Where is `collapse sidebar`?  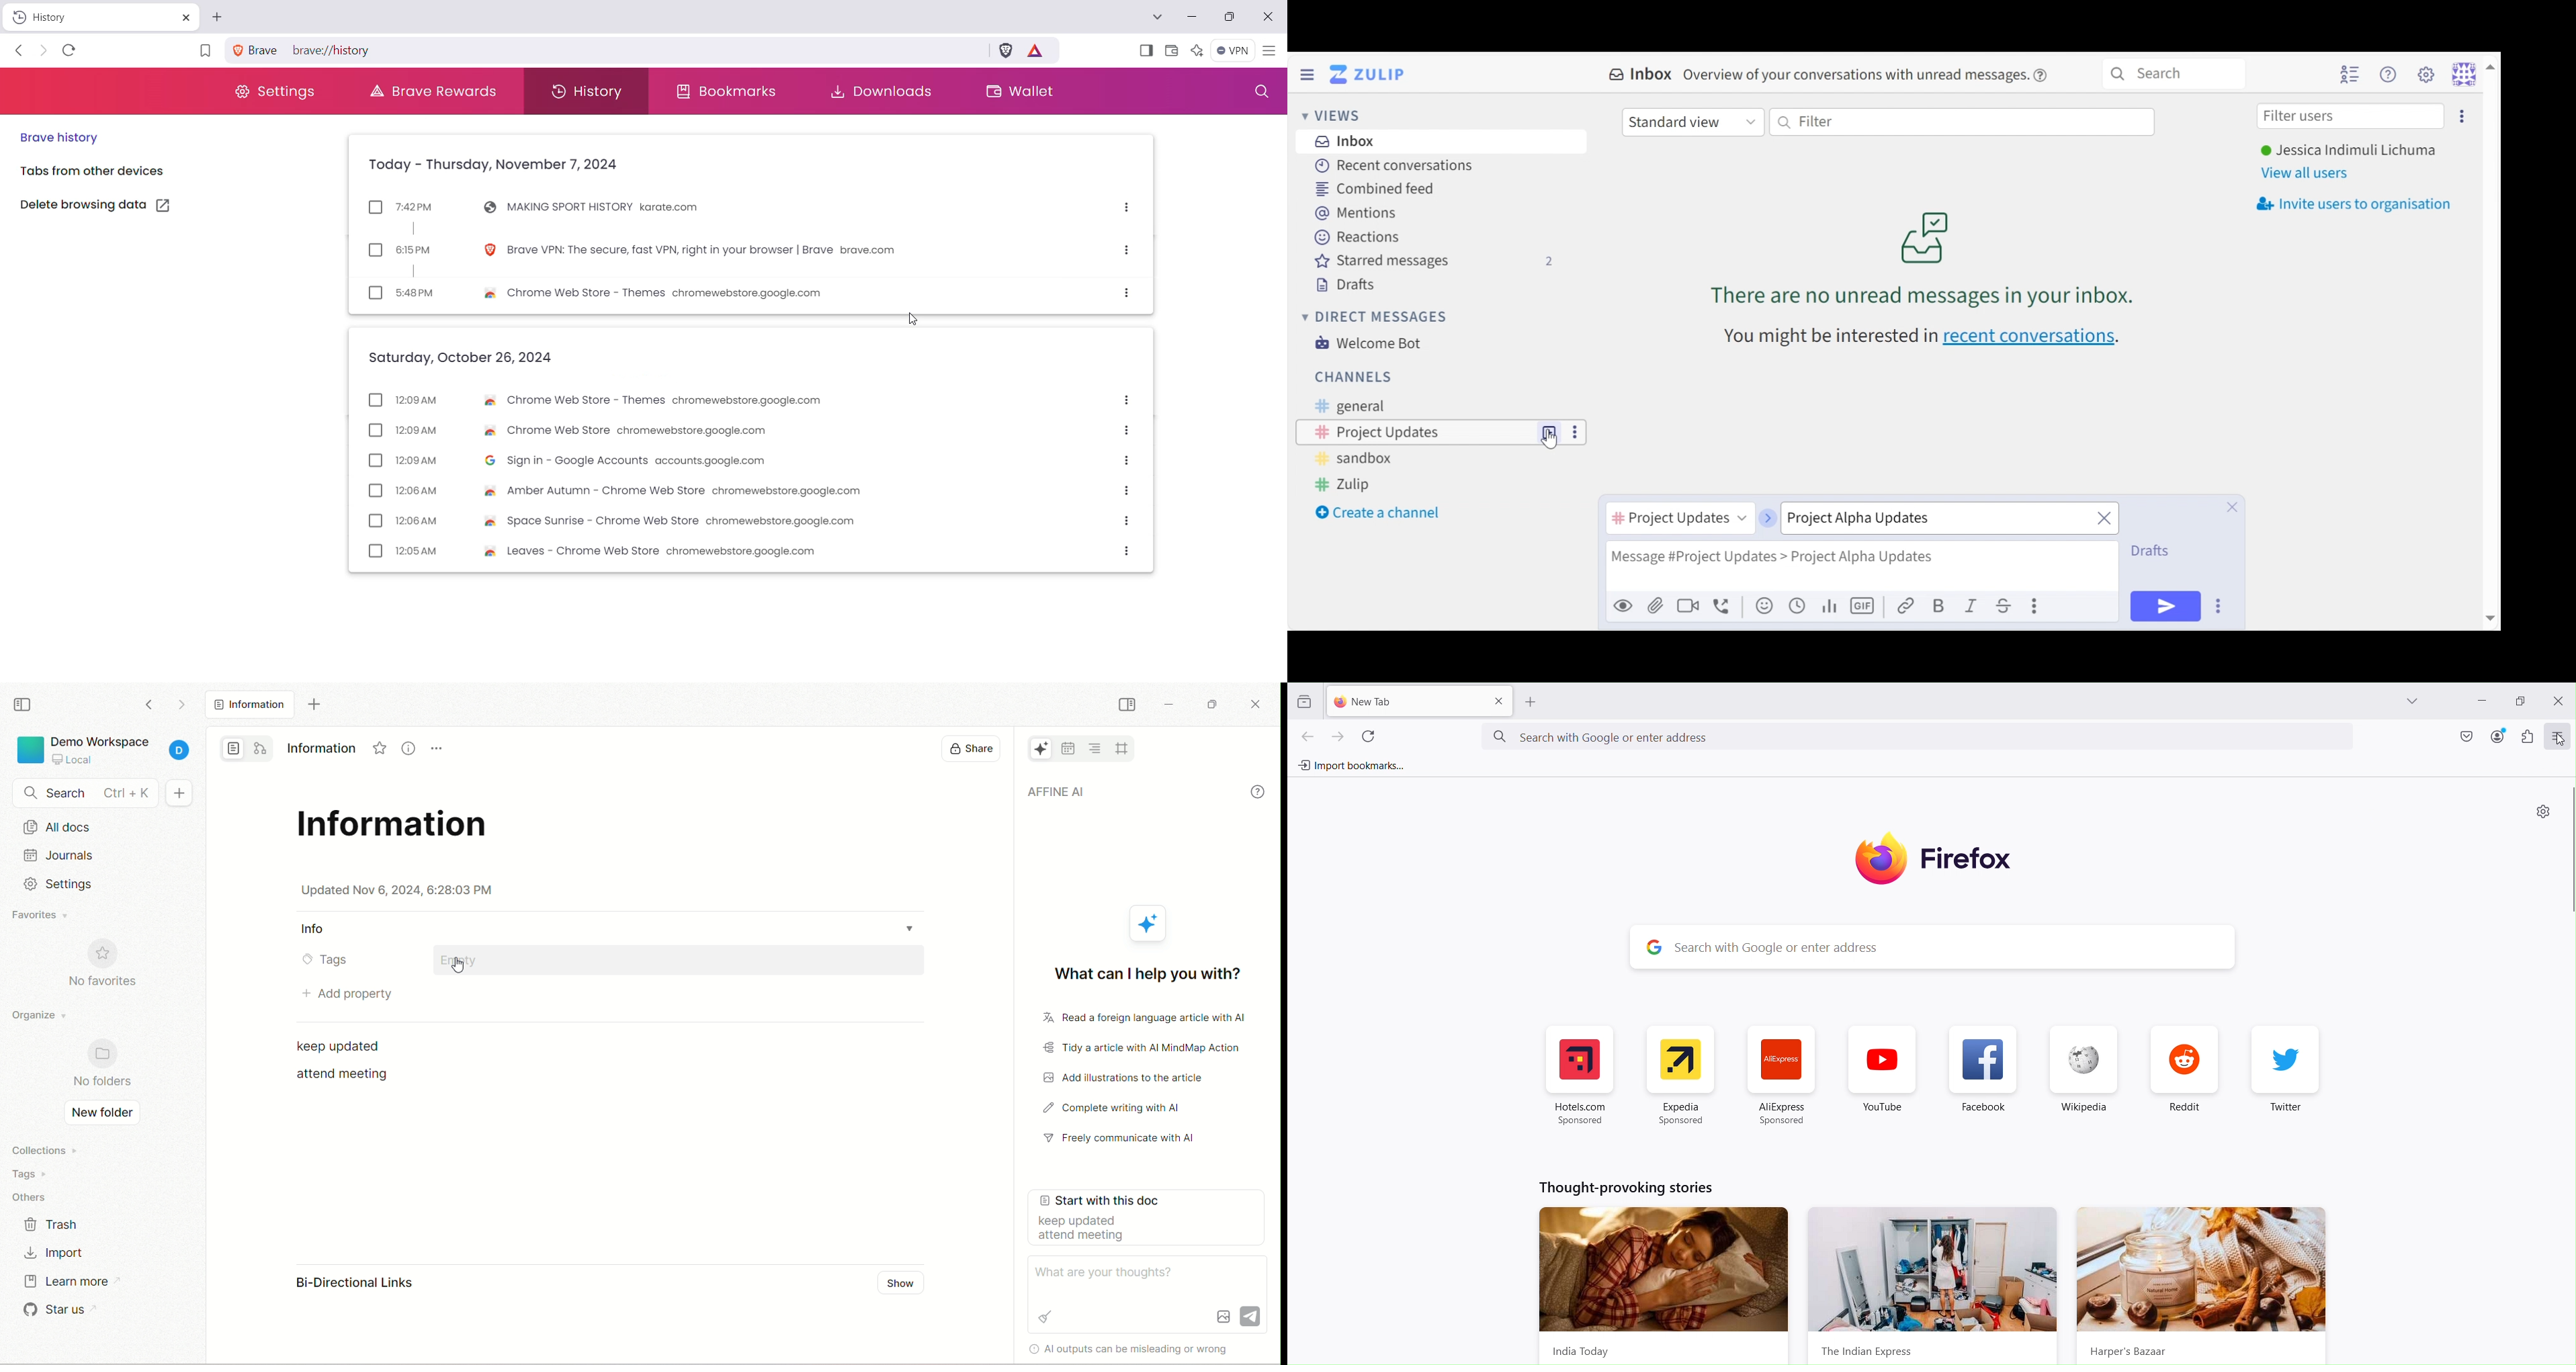 collapse sidebar is located at coordinates (23, 705).